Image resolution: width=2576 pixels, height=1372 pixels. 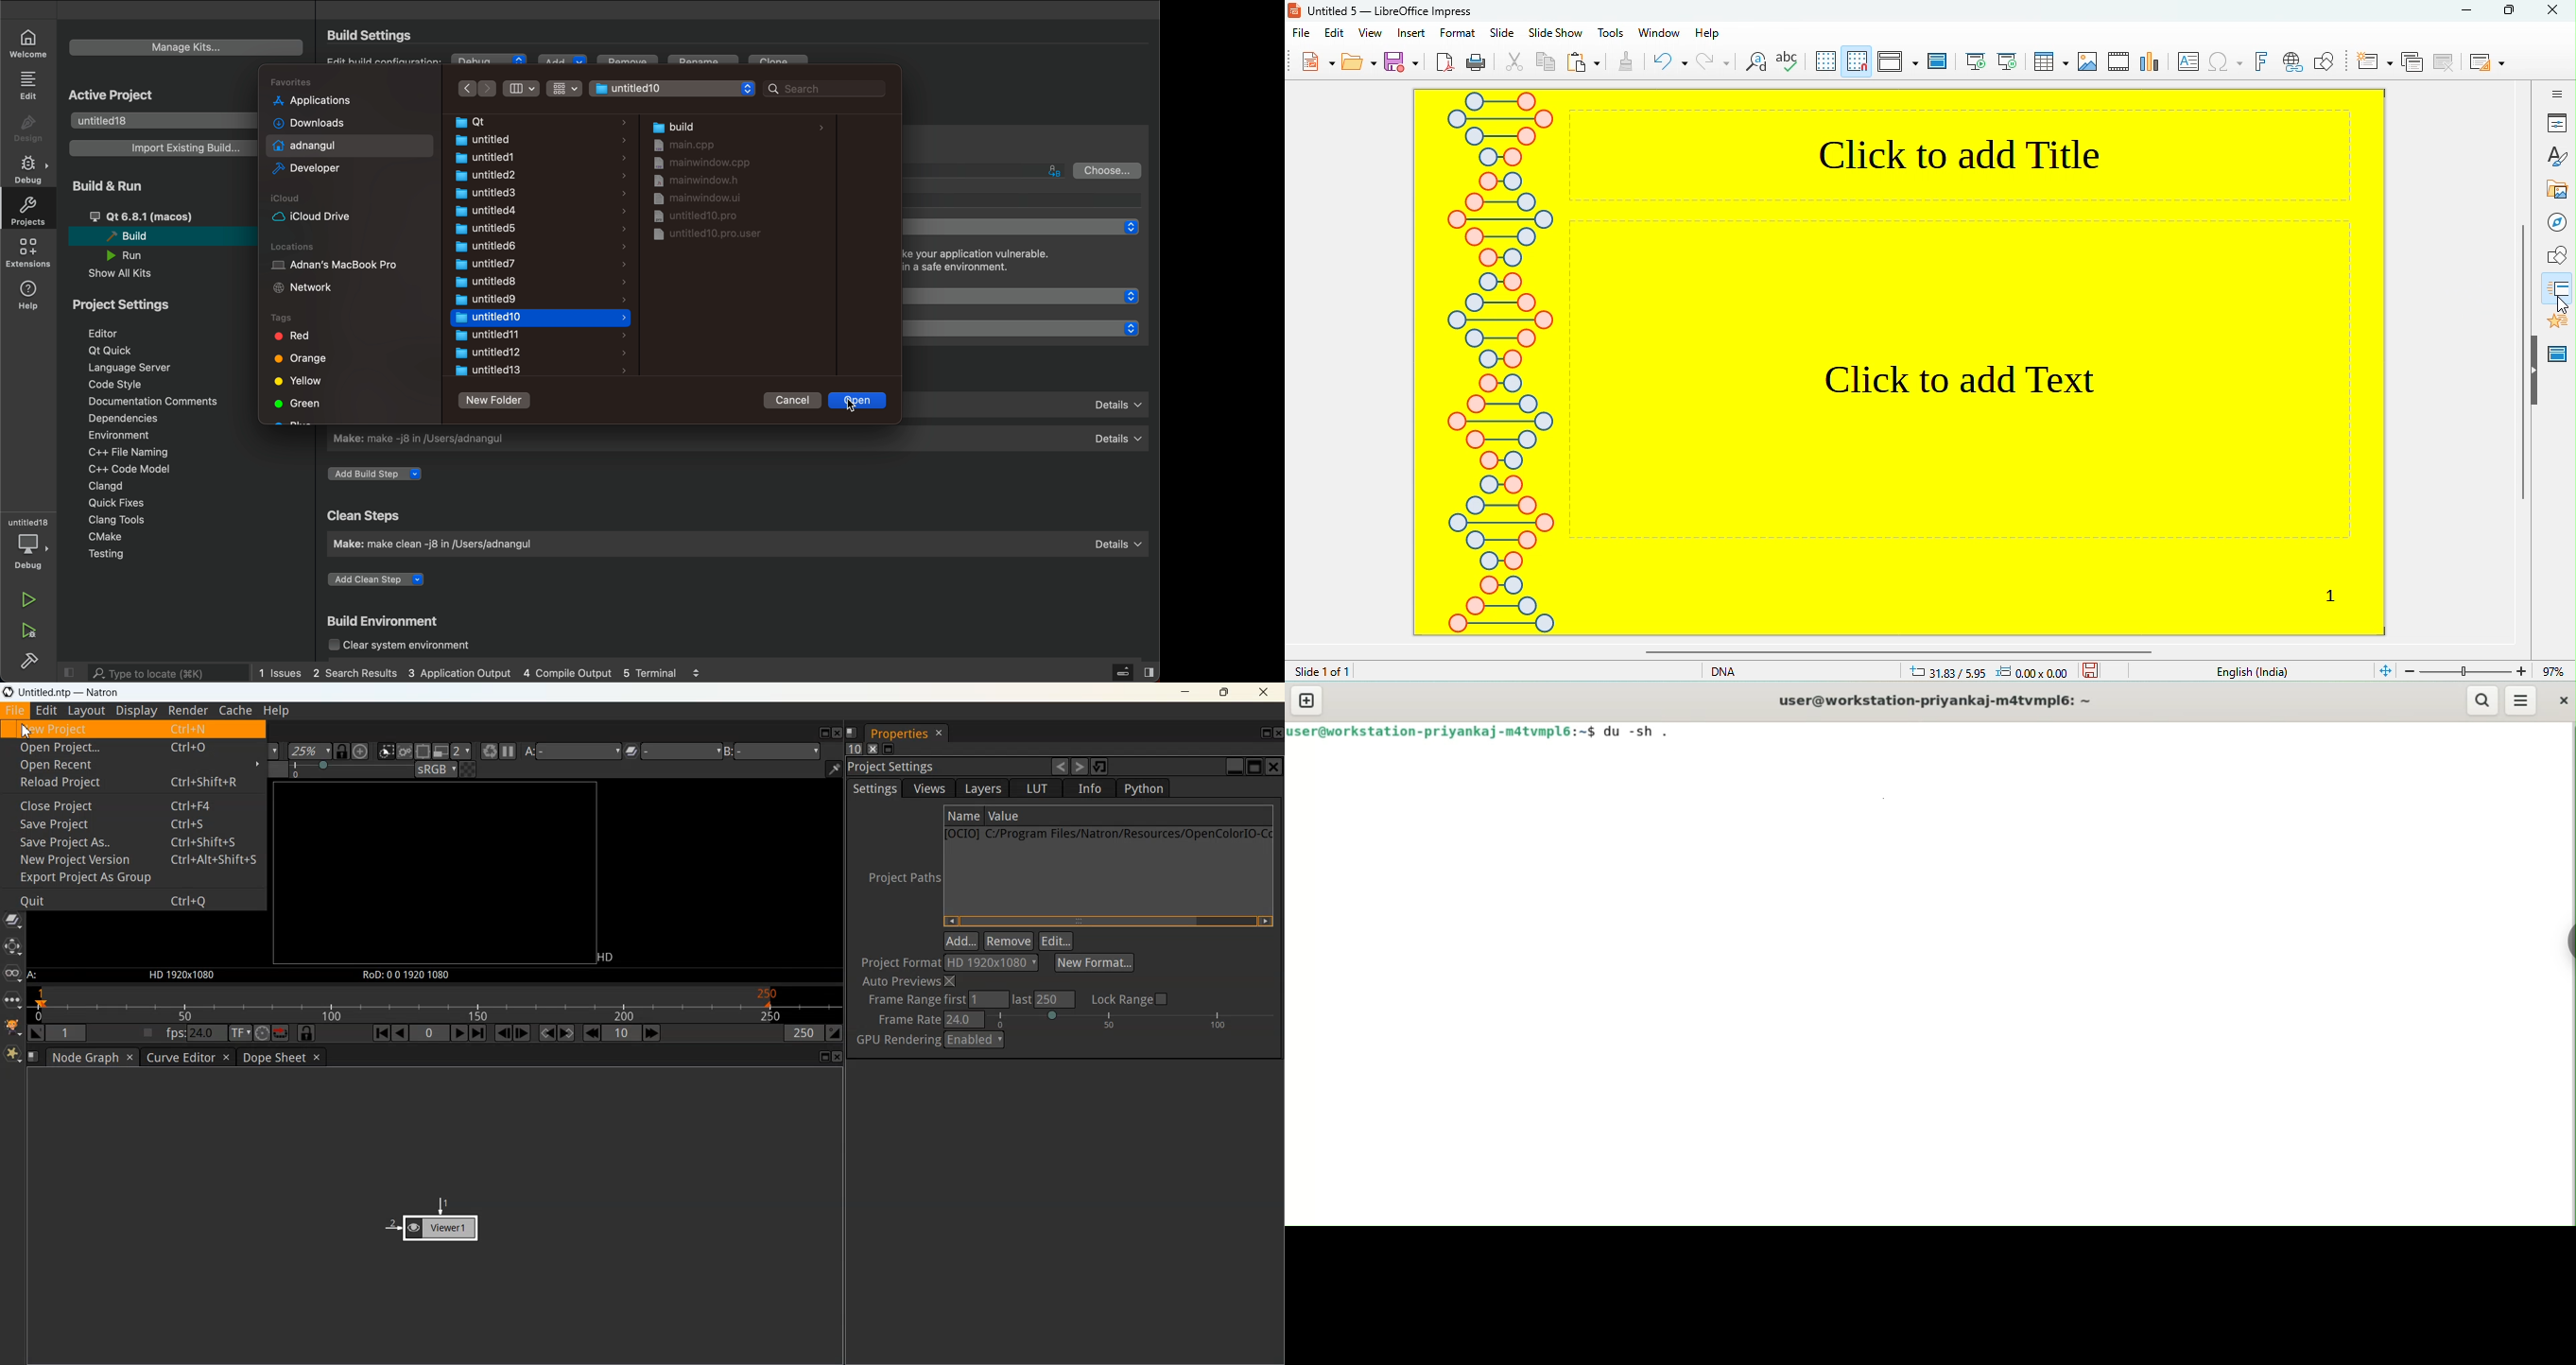 I want to click on edit, so click(x=1333, y=36).